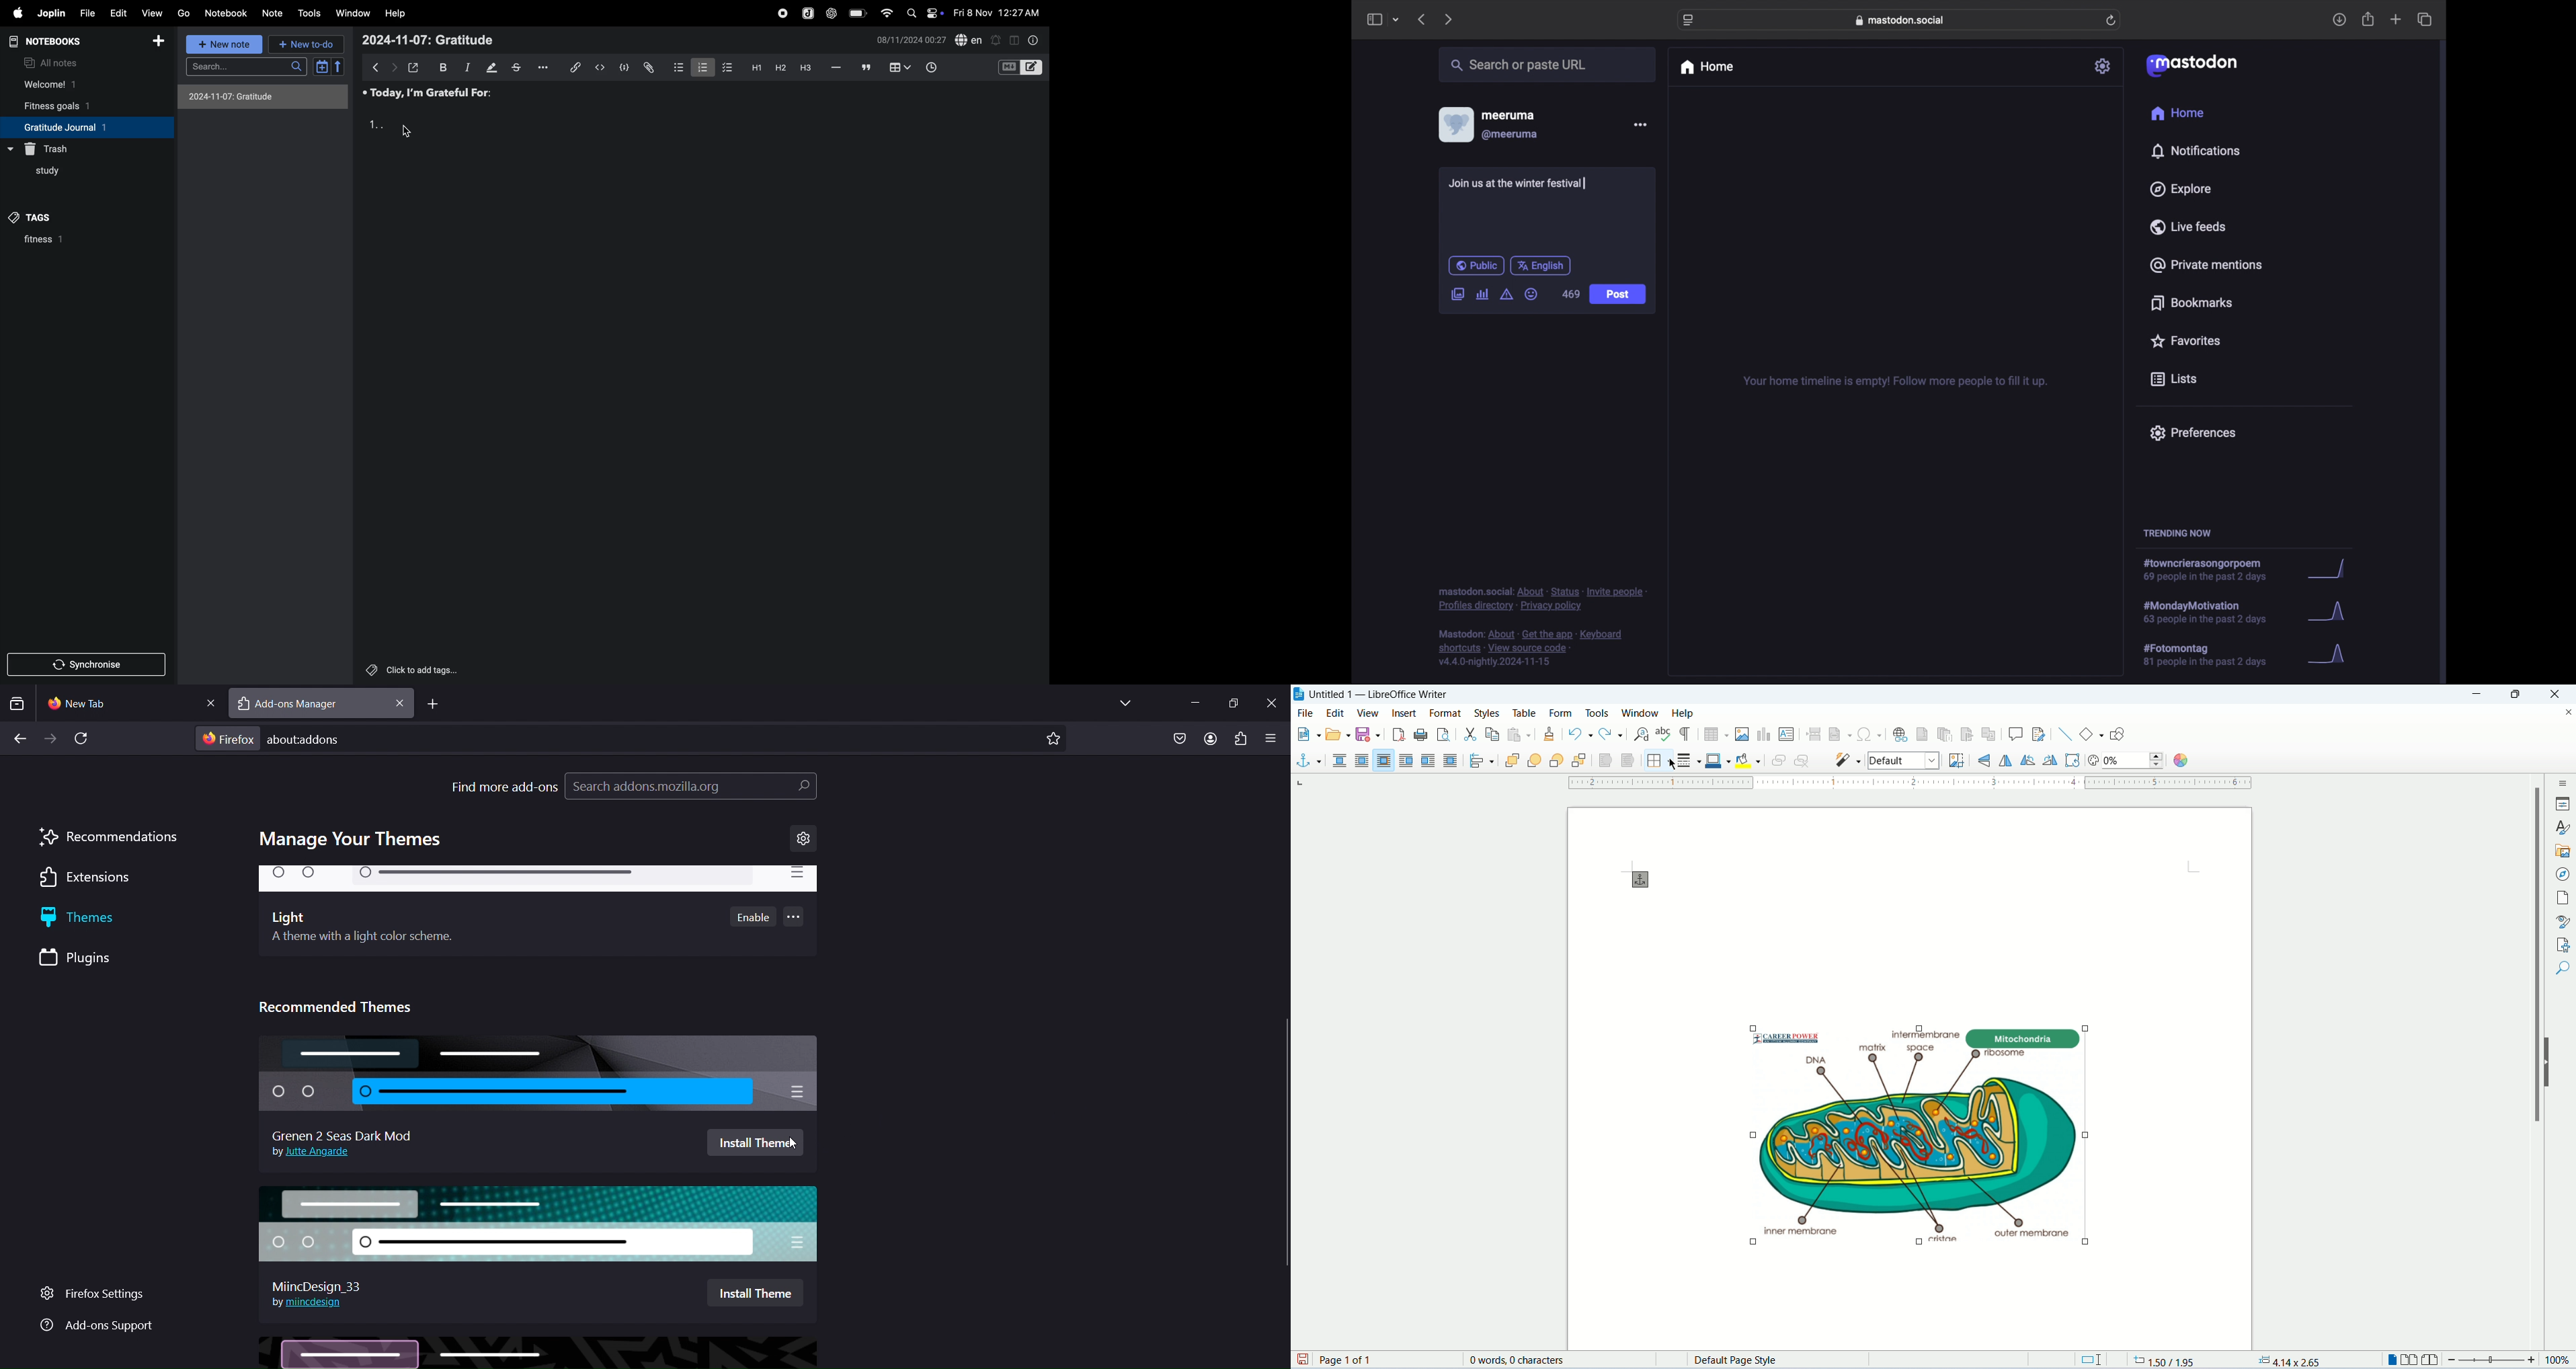 The height and width of the screenshot is (1372, 2576). I want to click on notifications, so click(2196, 151).